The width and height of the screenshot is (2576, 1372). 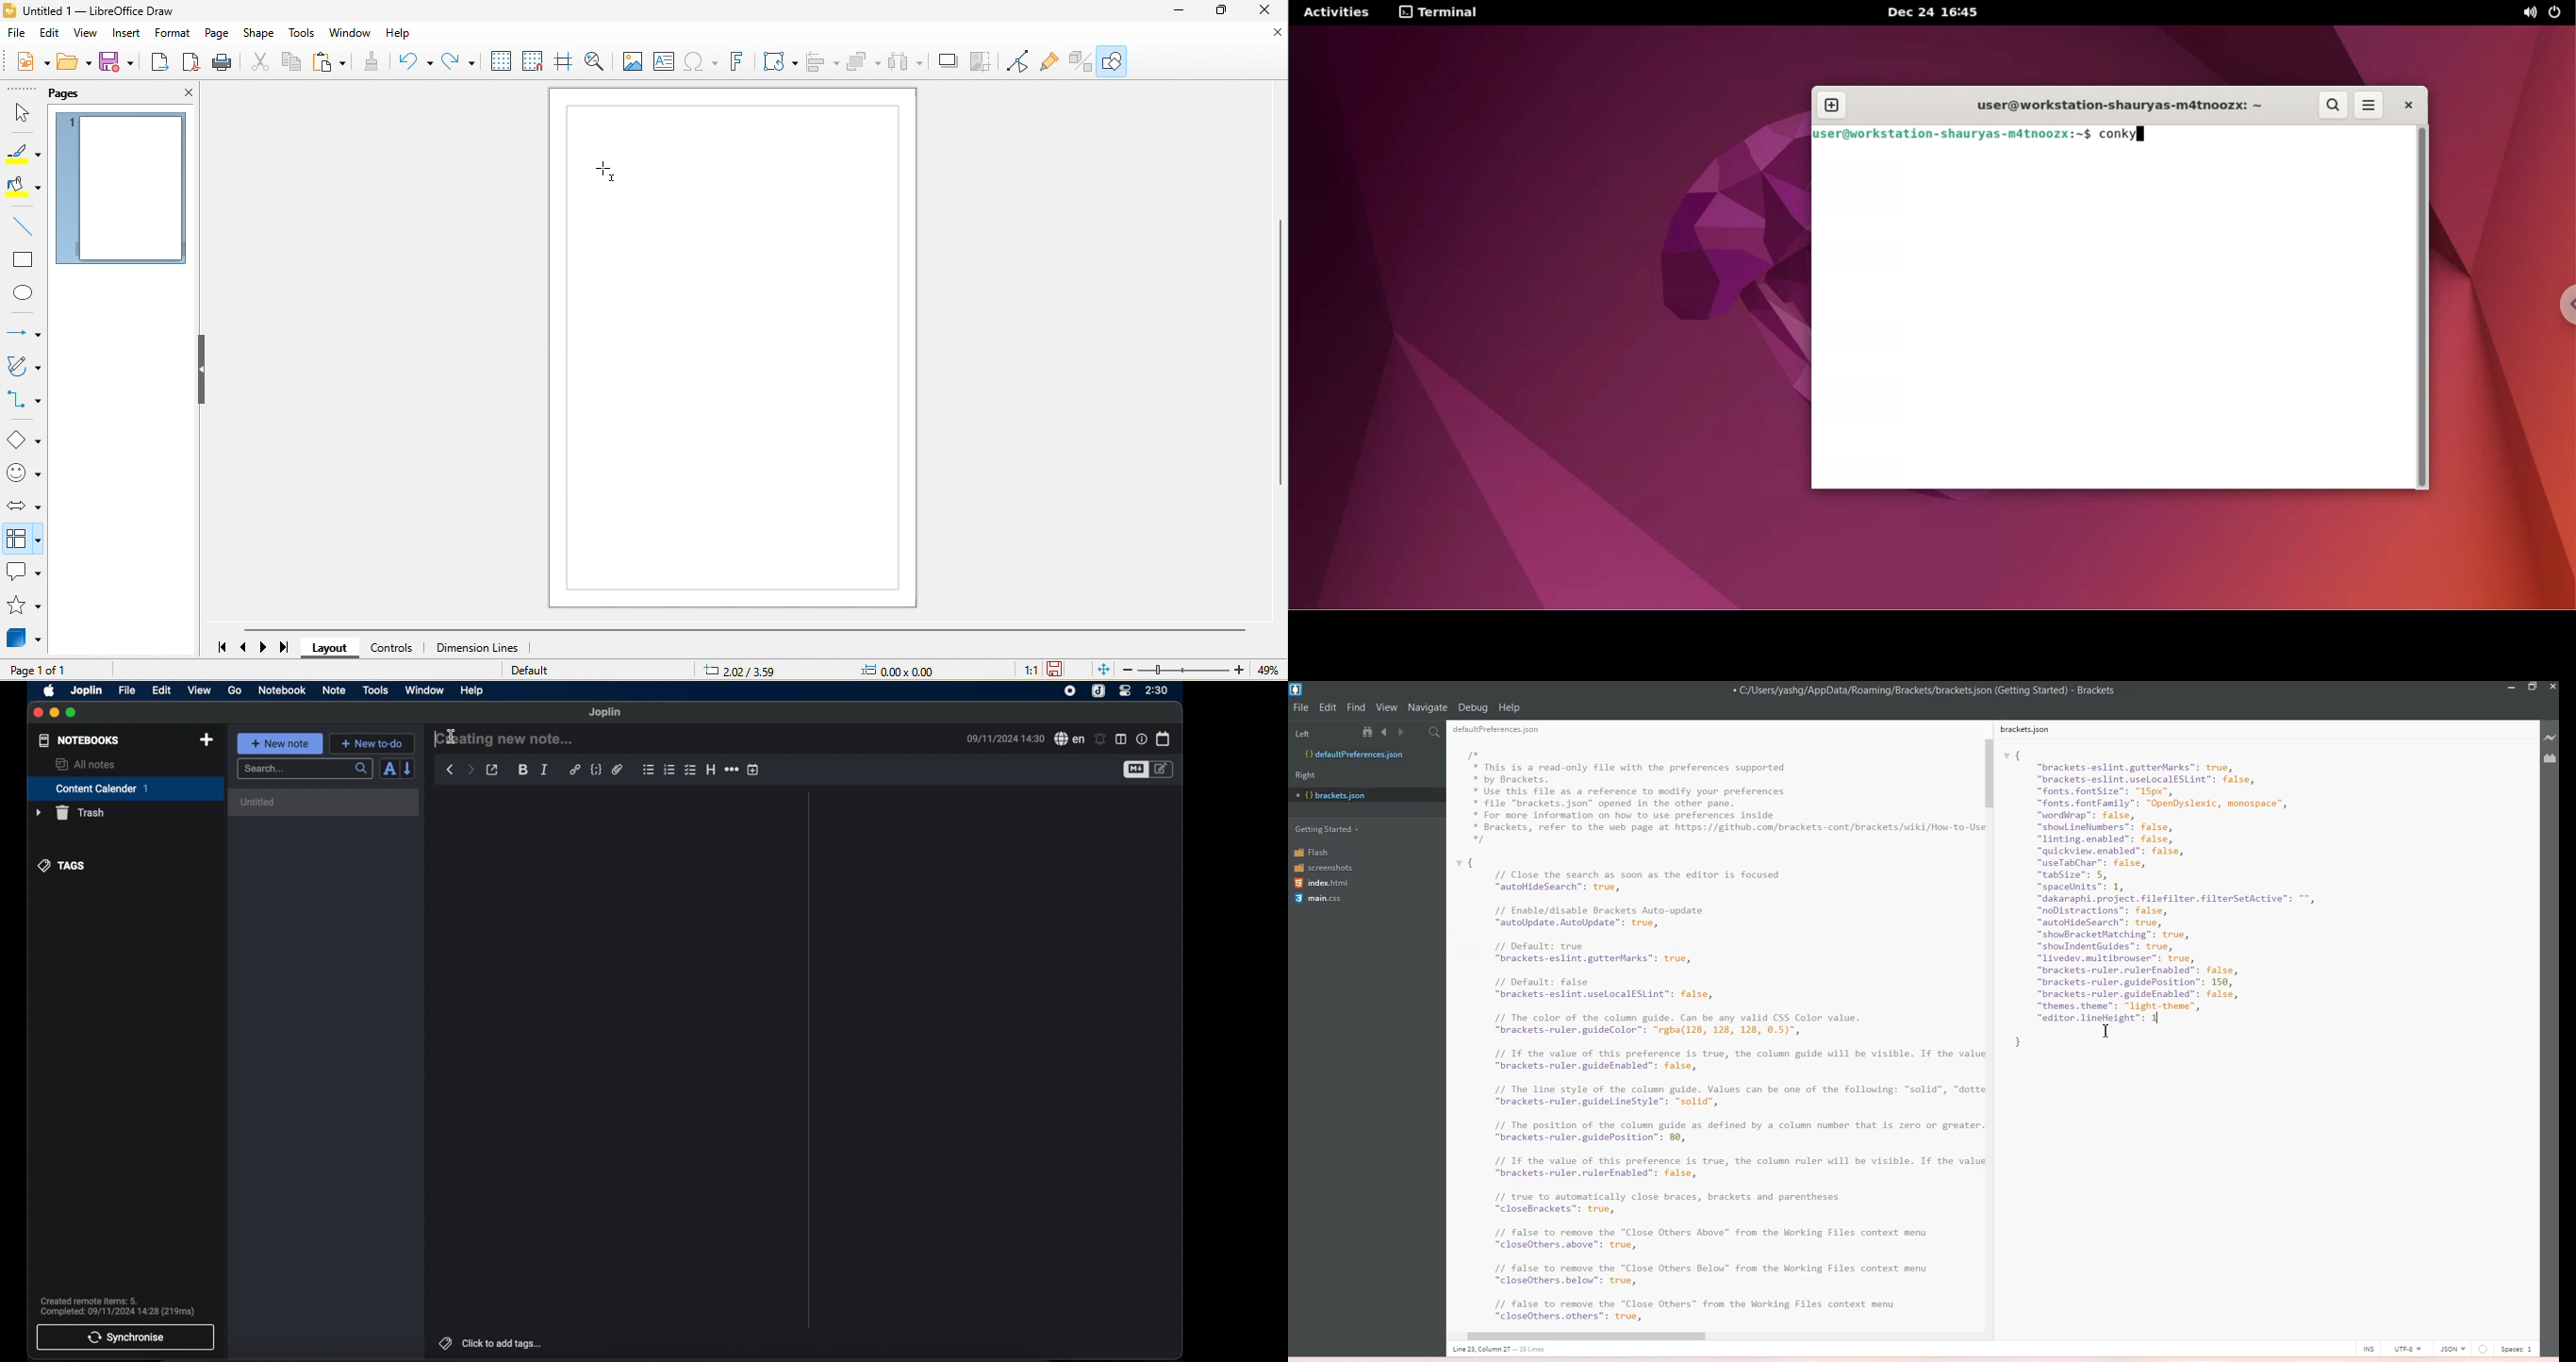 I want to click on reverse sort order, so click(x=408, y=769).